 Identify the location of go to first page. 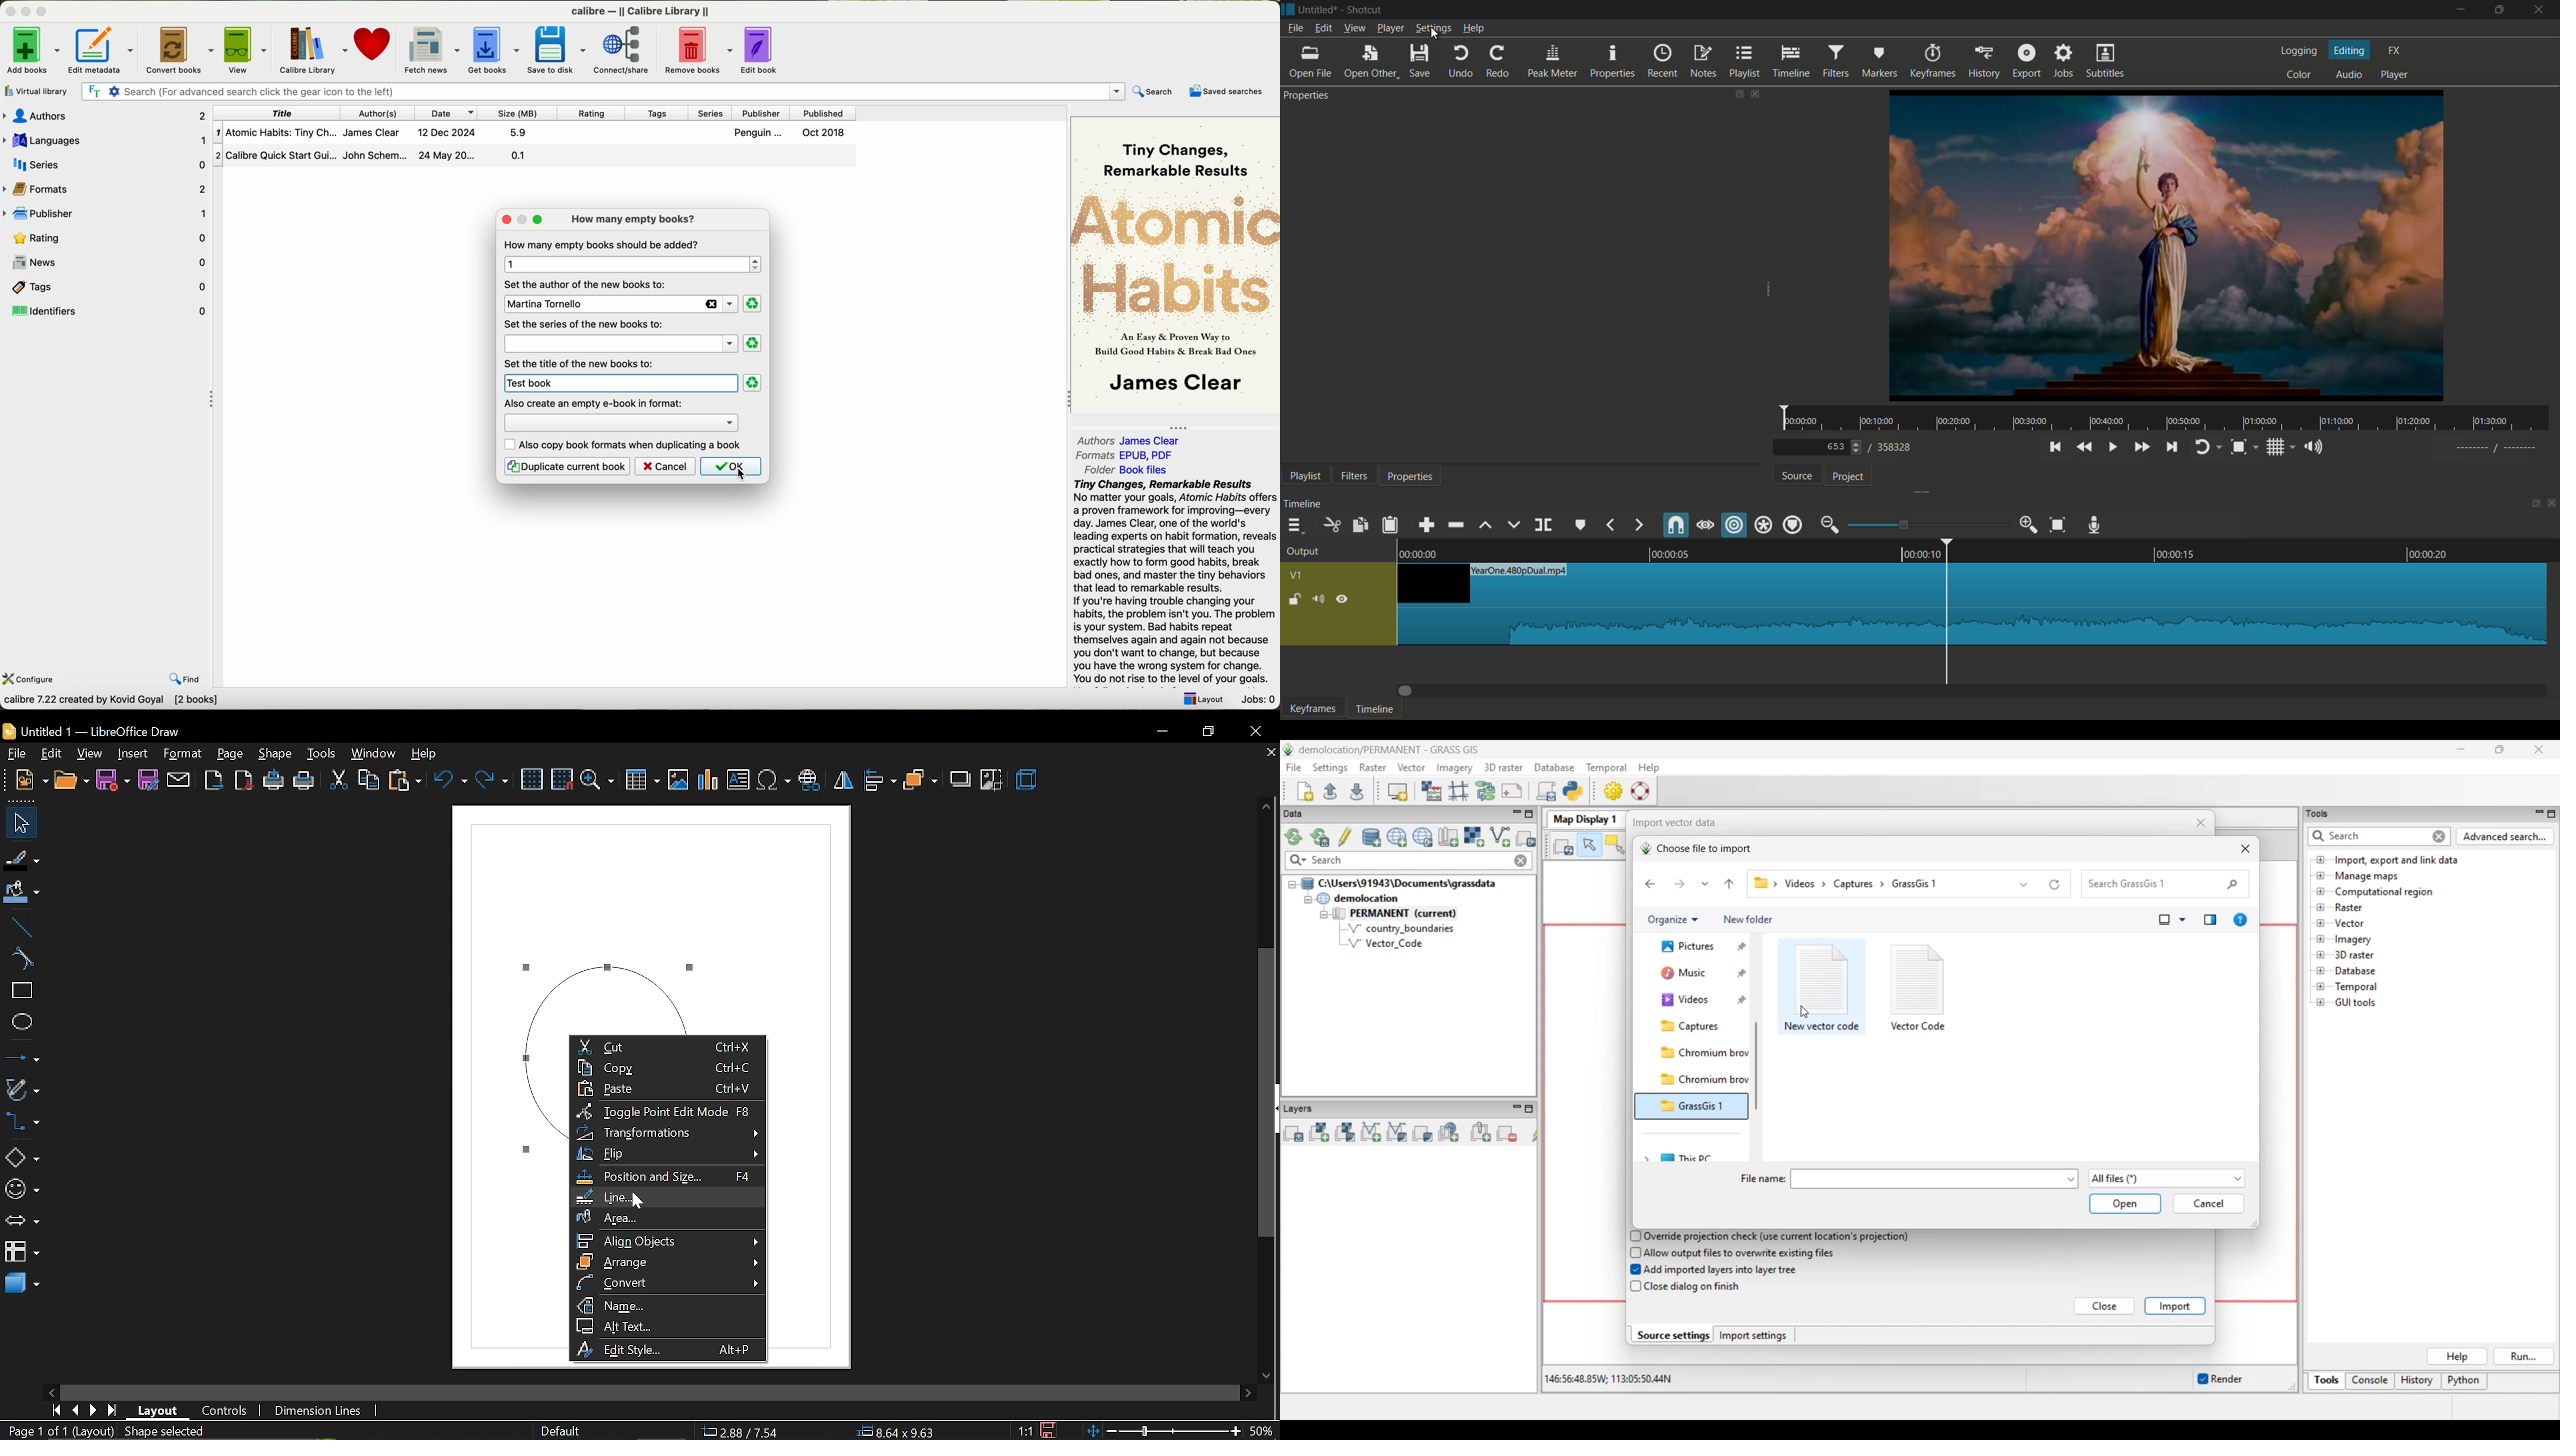
(57, 1411).